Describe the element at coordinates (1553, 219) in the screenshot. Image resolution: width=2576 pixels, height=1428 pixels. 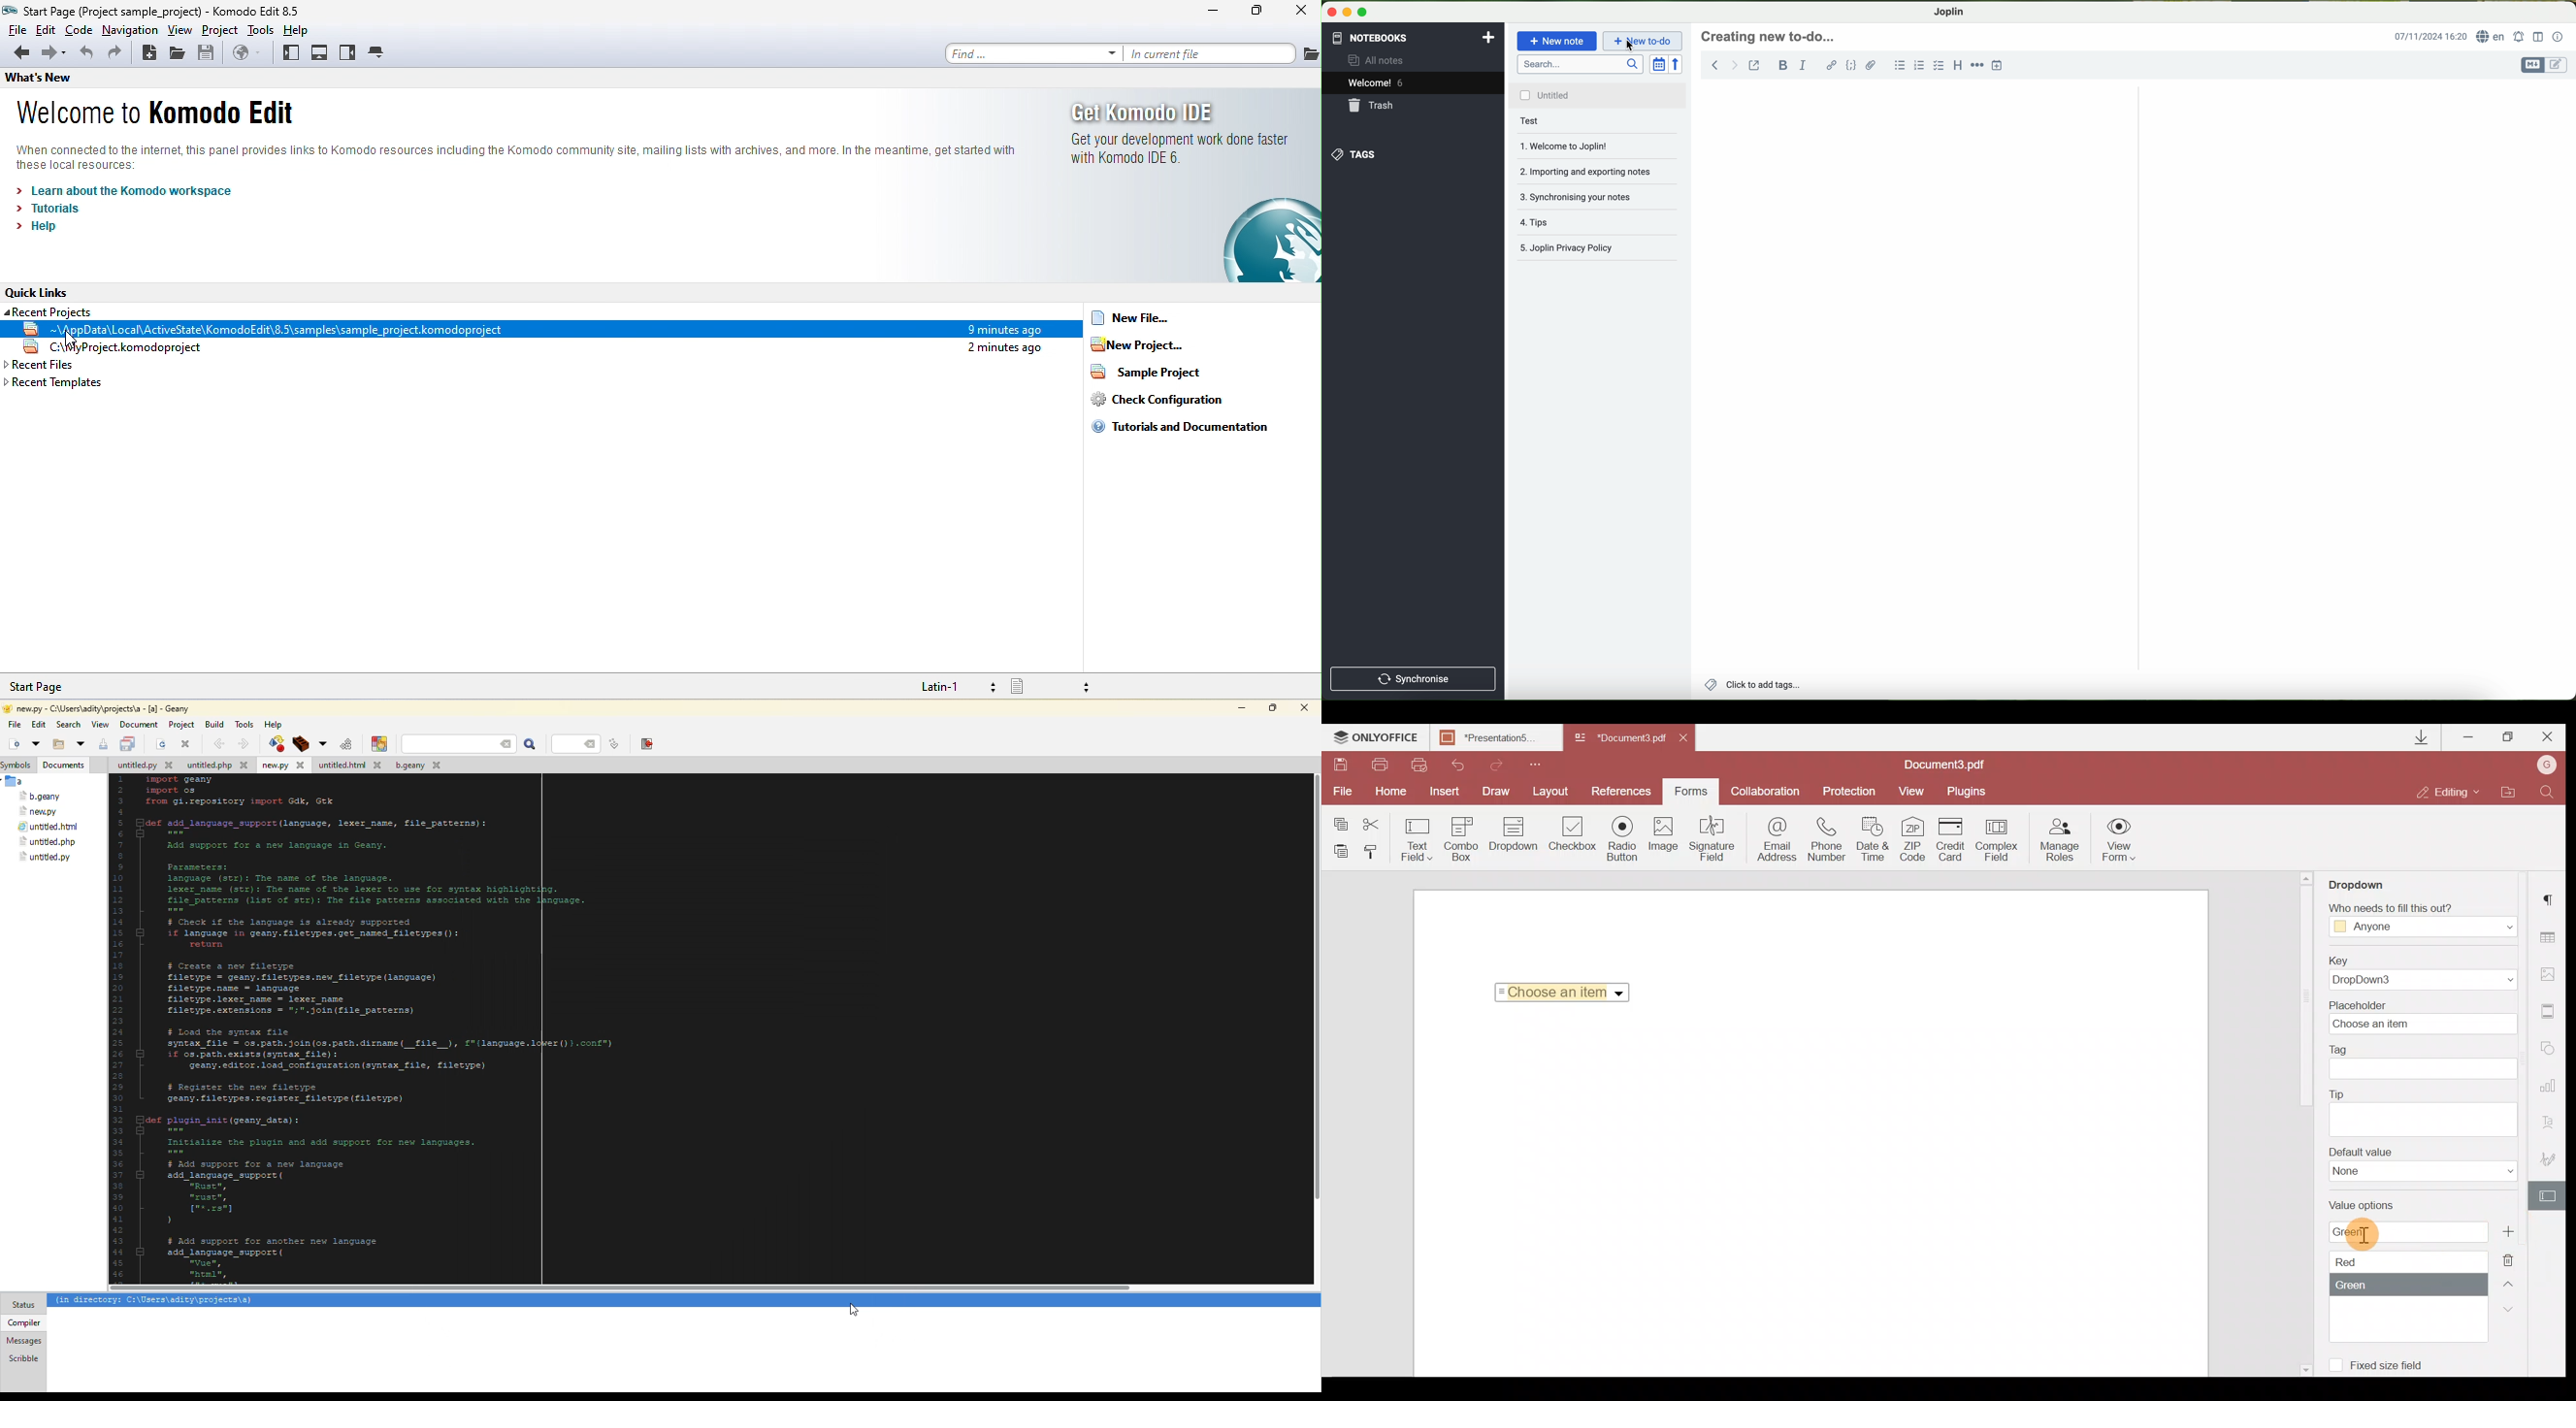
I see `tips` at that location.